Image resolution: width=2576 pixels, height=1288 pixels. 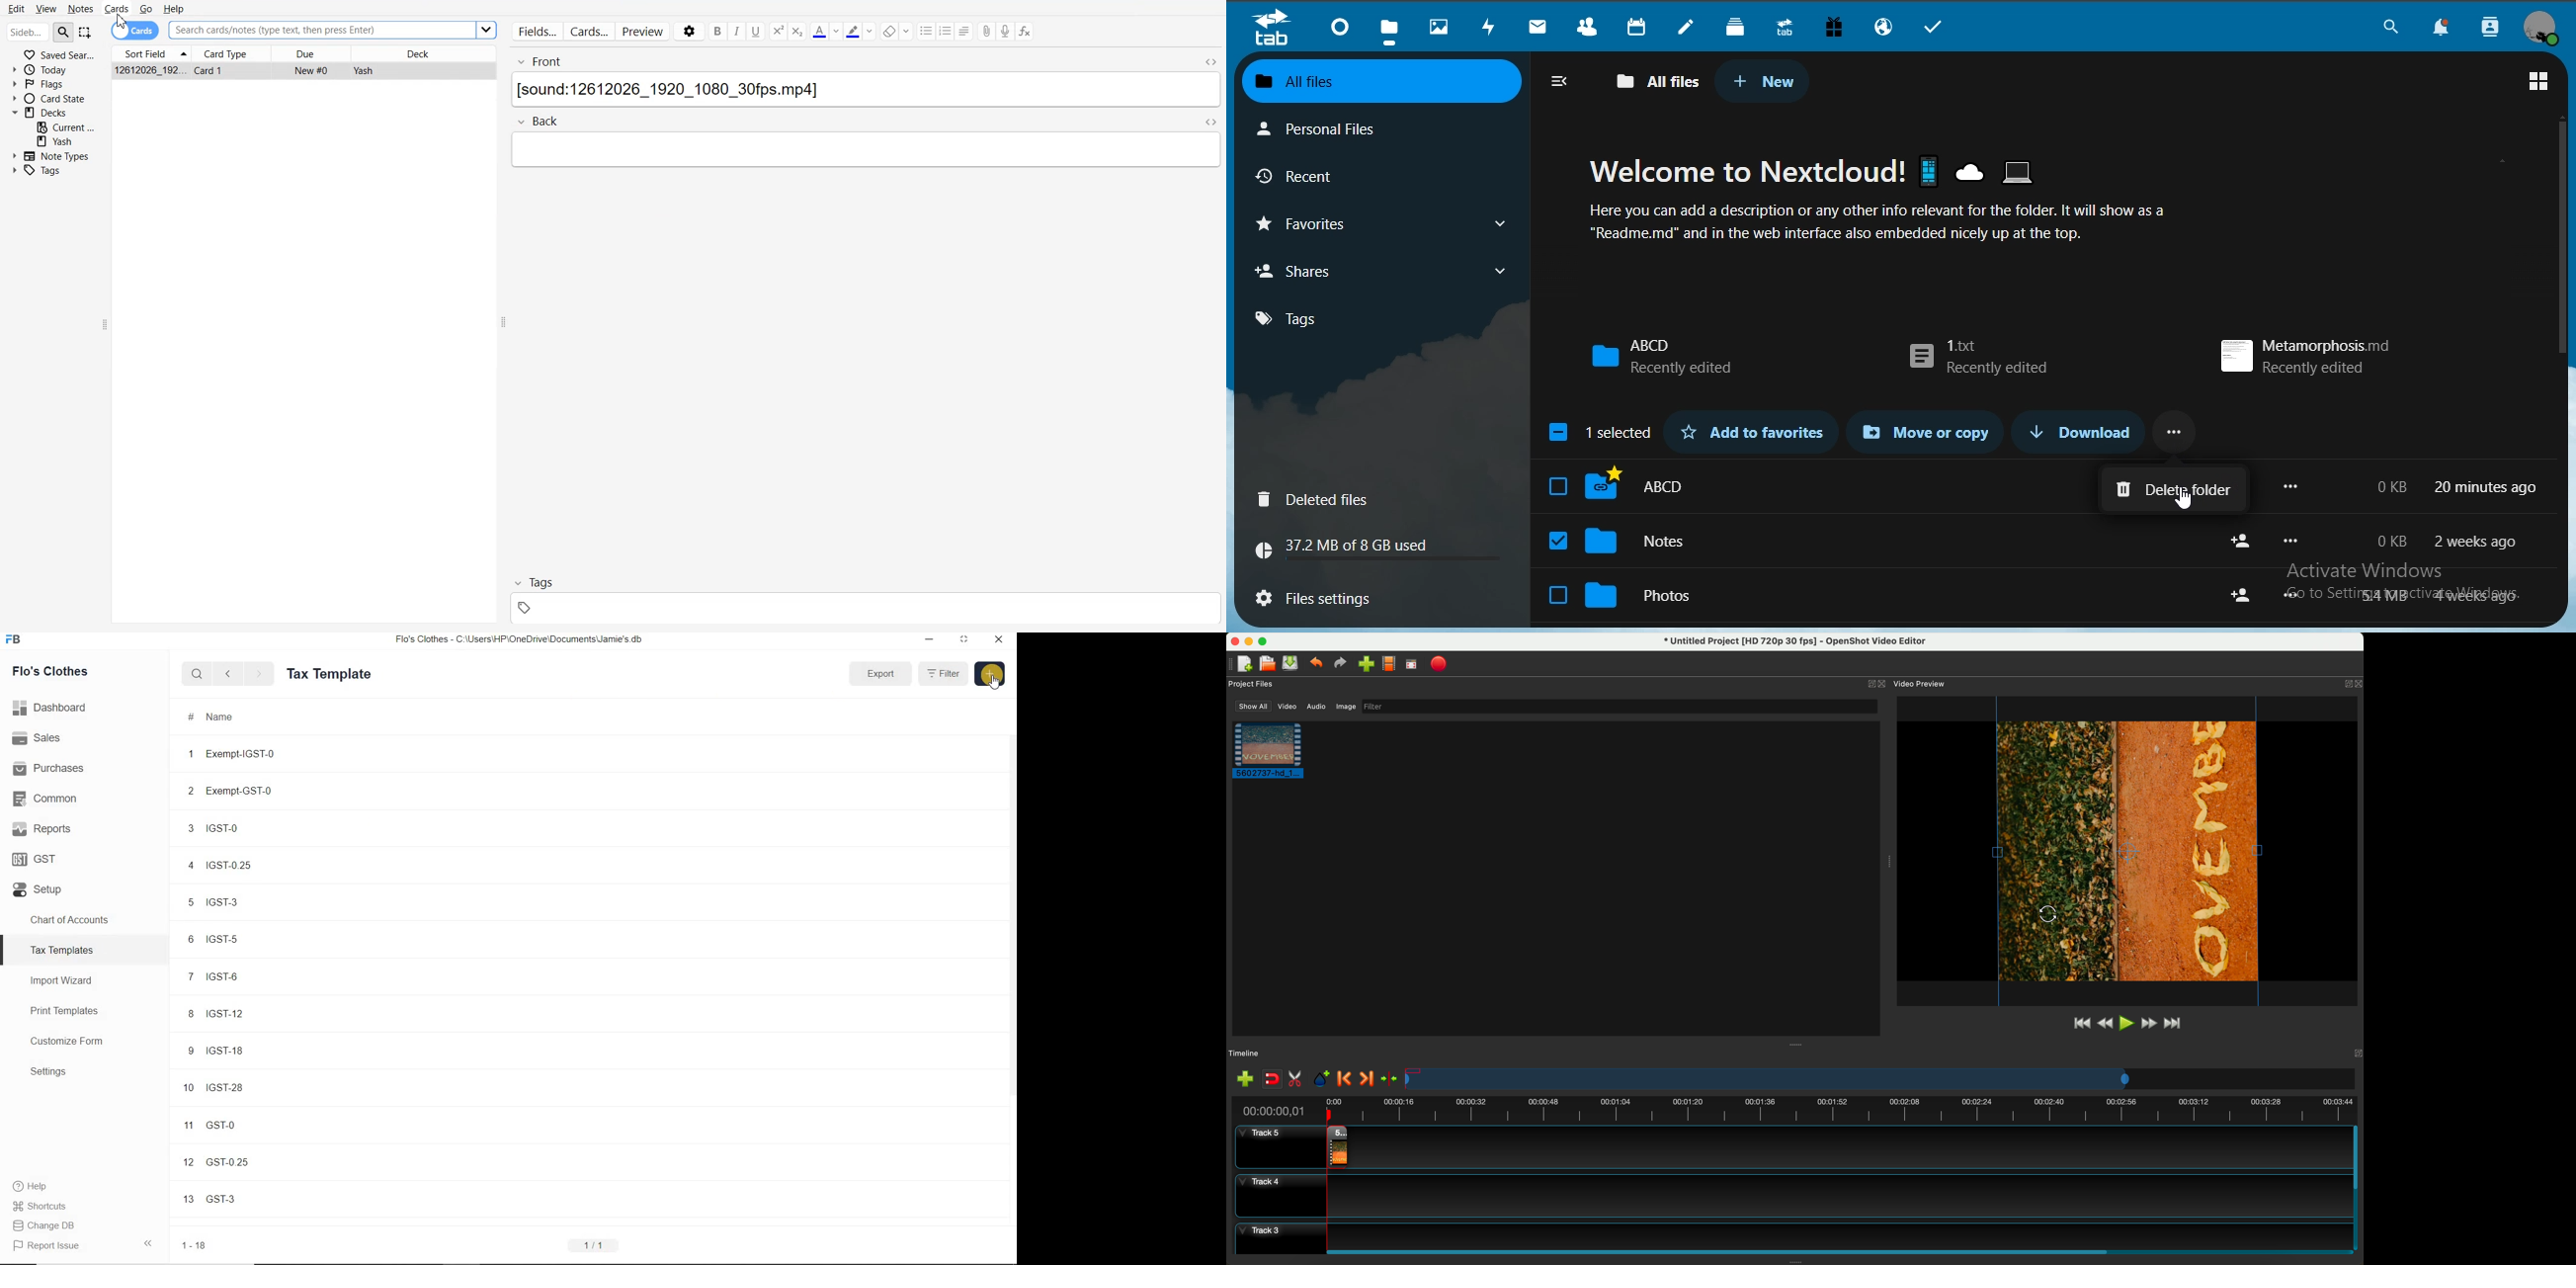 I want to click on favorites, so click(x=1386, y=220).